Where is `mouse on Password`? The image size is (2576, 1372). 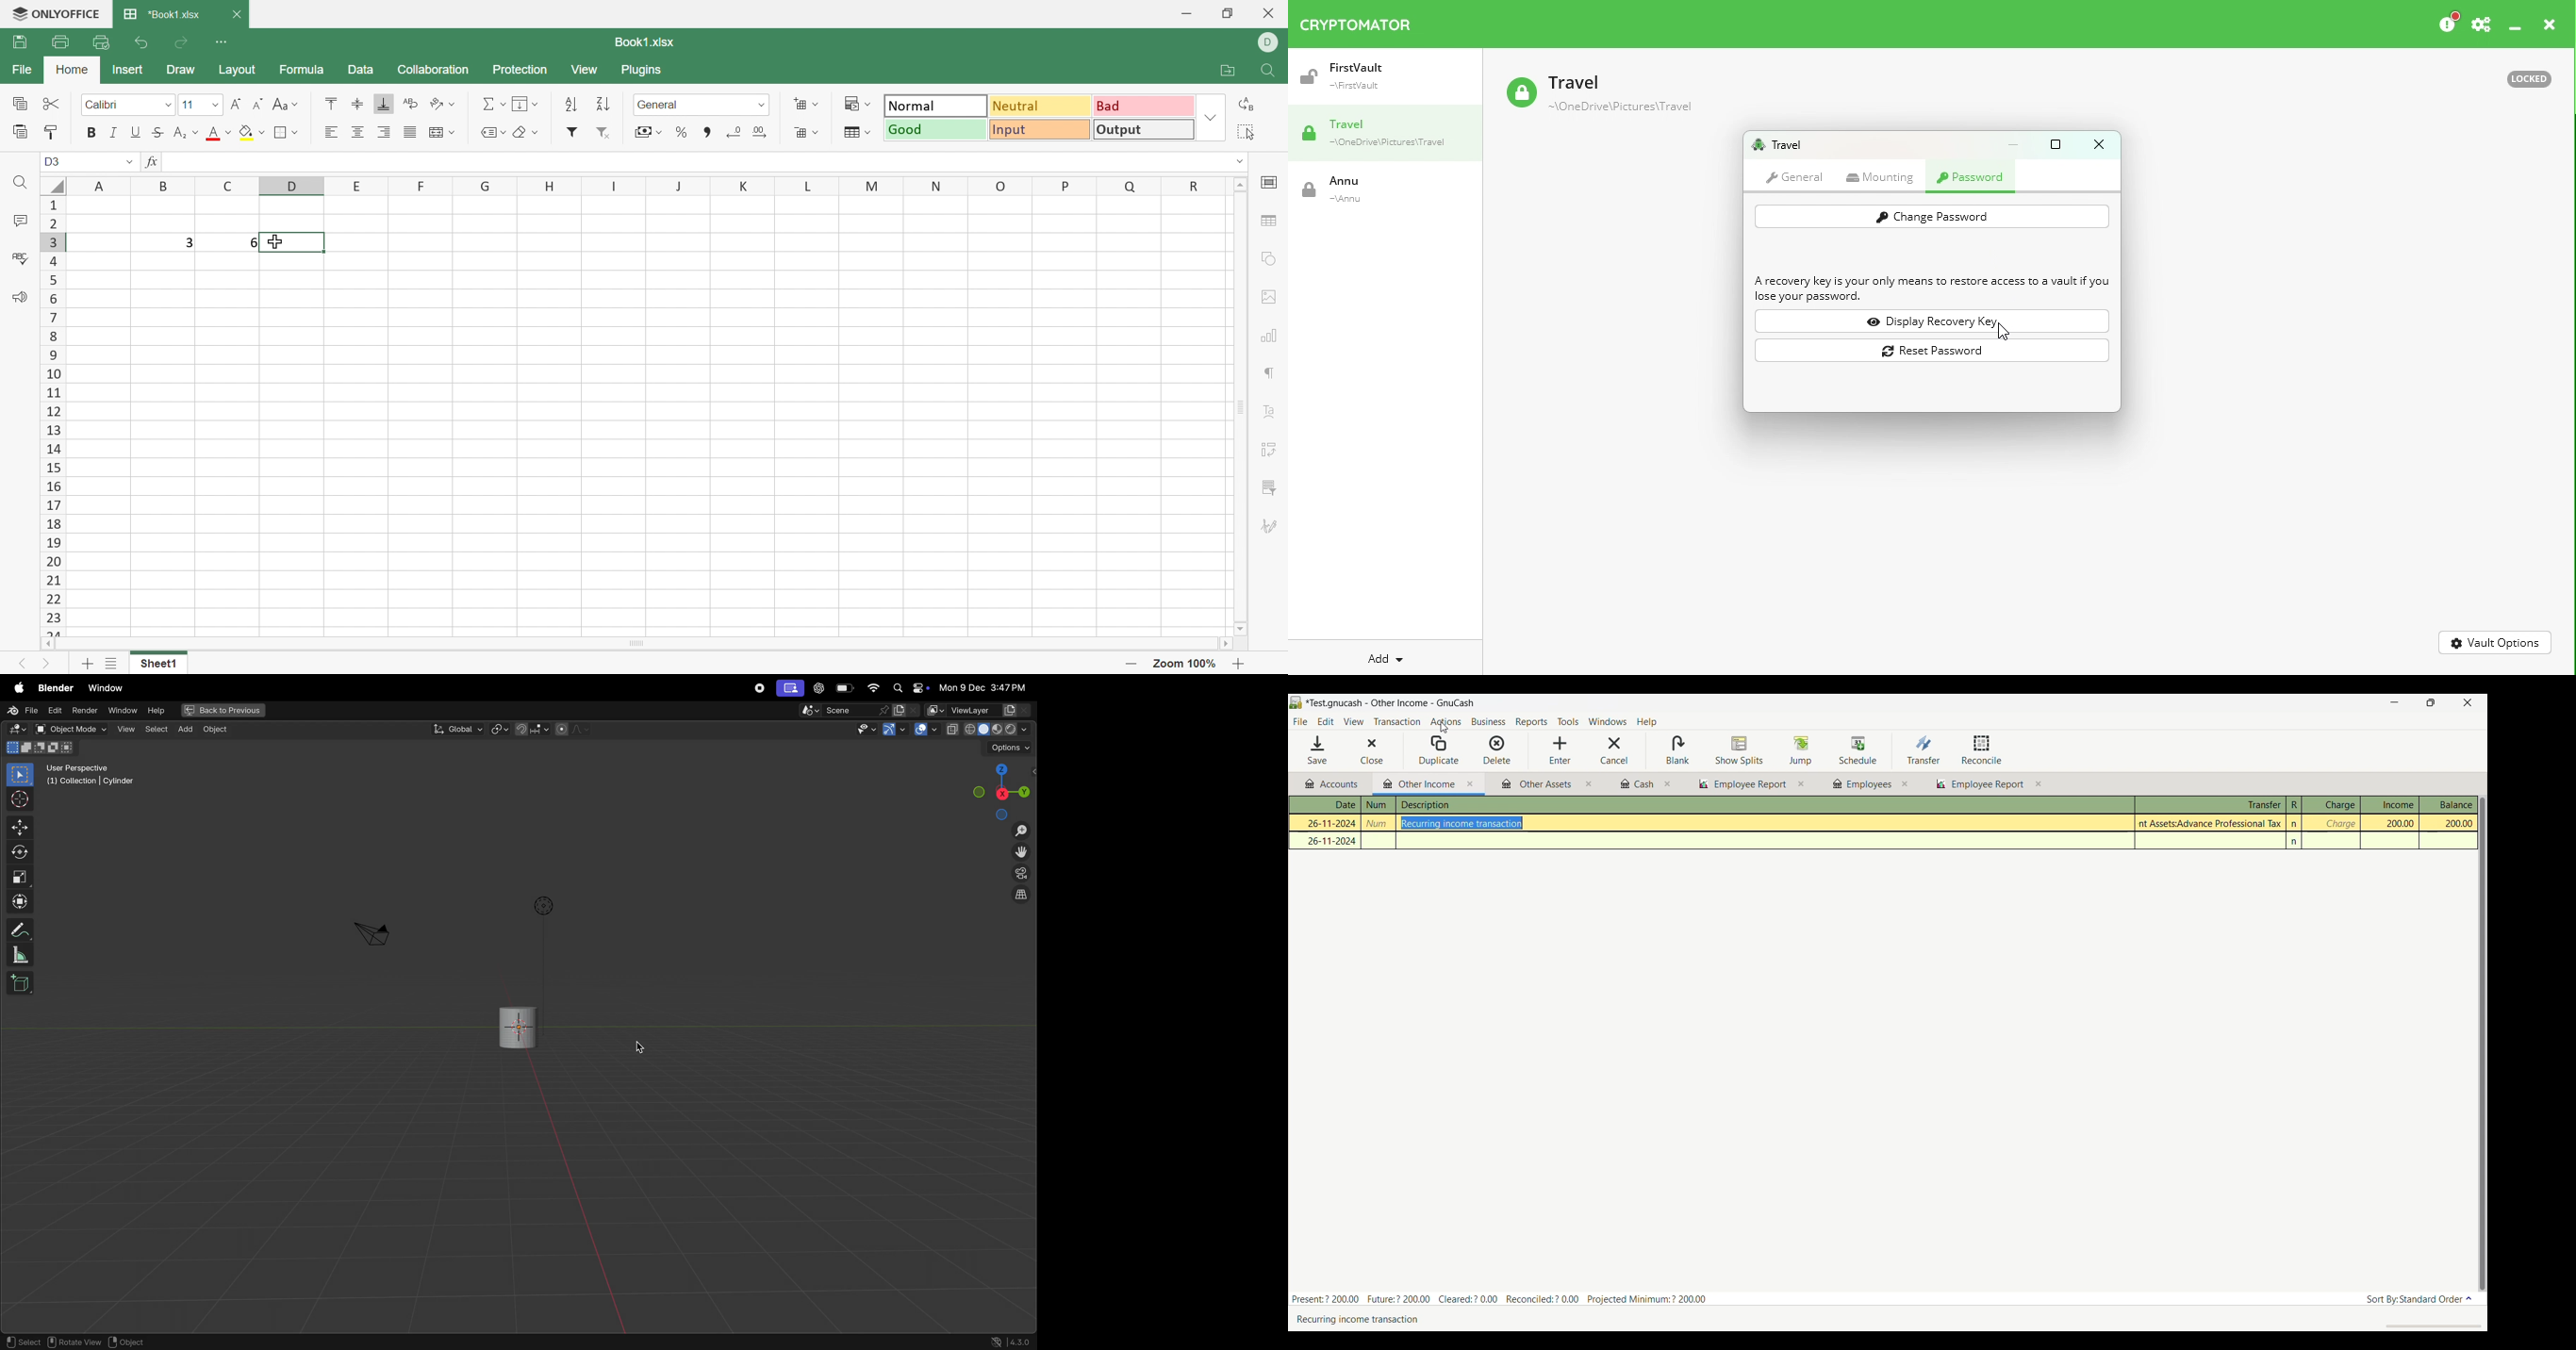 mouse on Password is located at coordinates (1973, 179).